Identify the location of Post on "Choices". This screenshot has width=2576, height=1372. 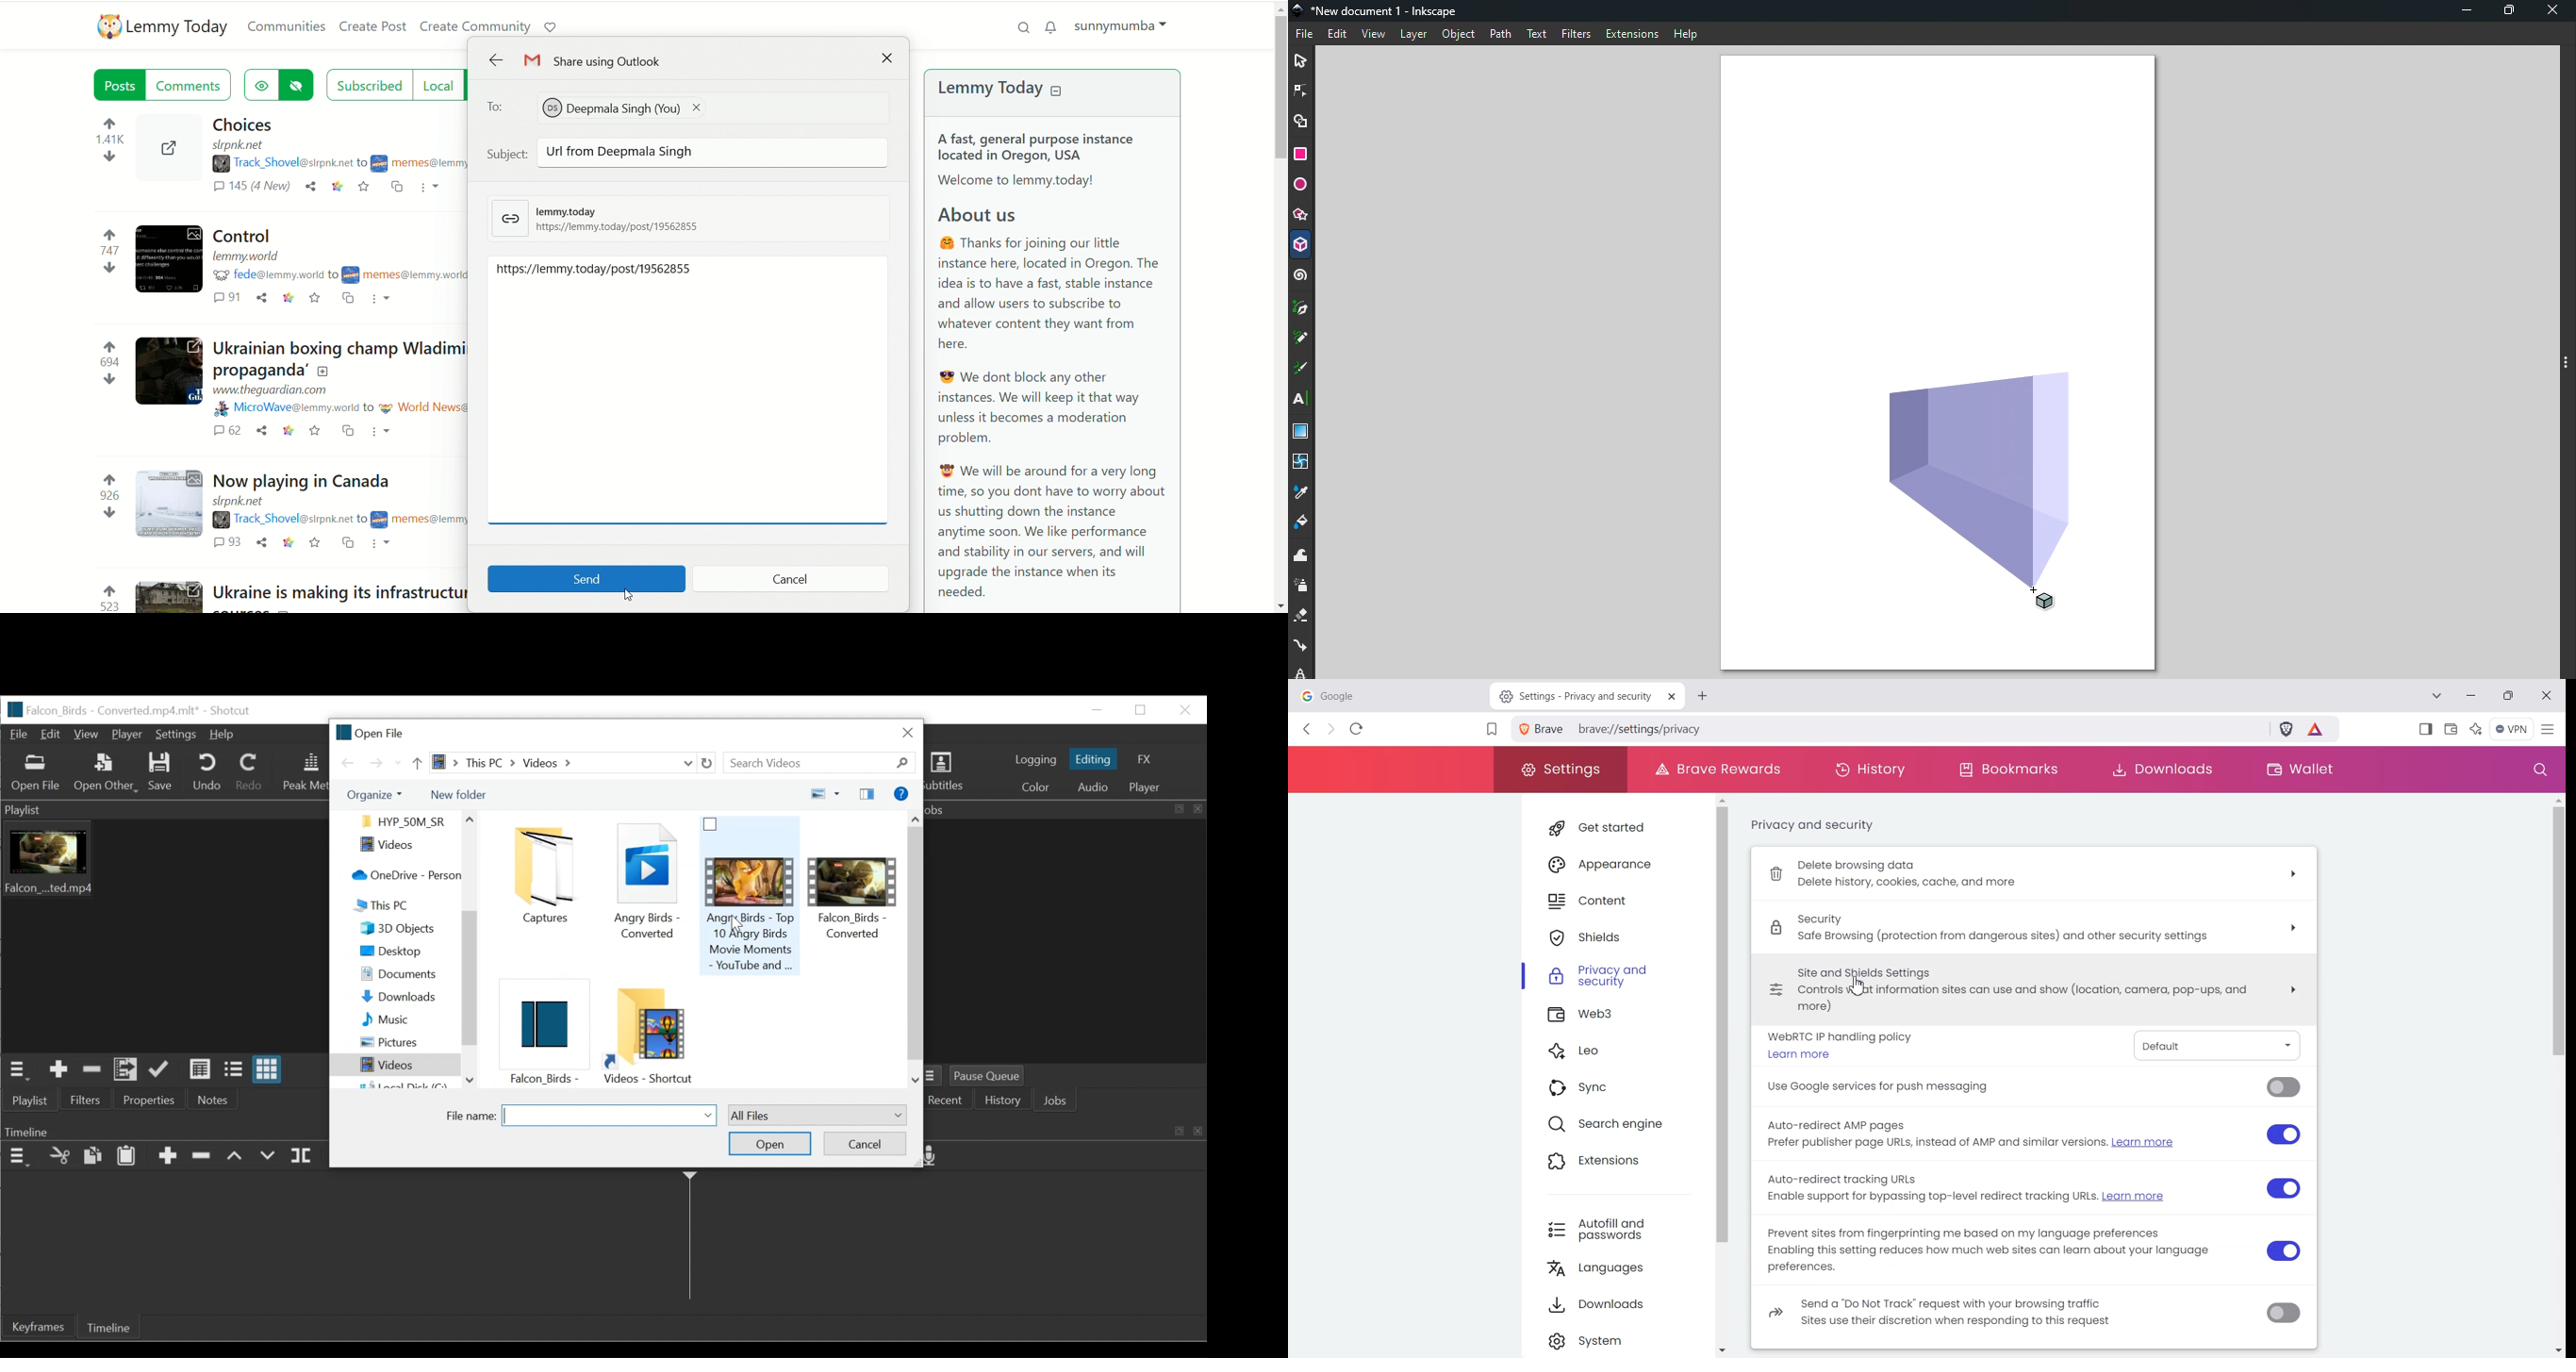
(243, 123).